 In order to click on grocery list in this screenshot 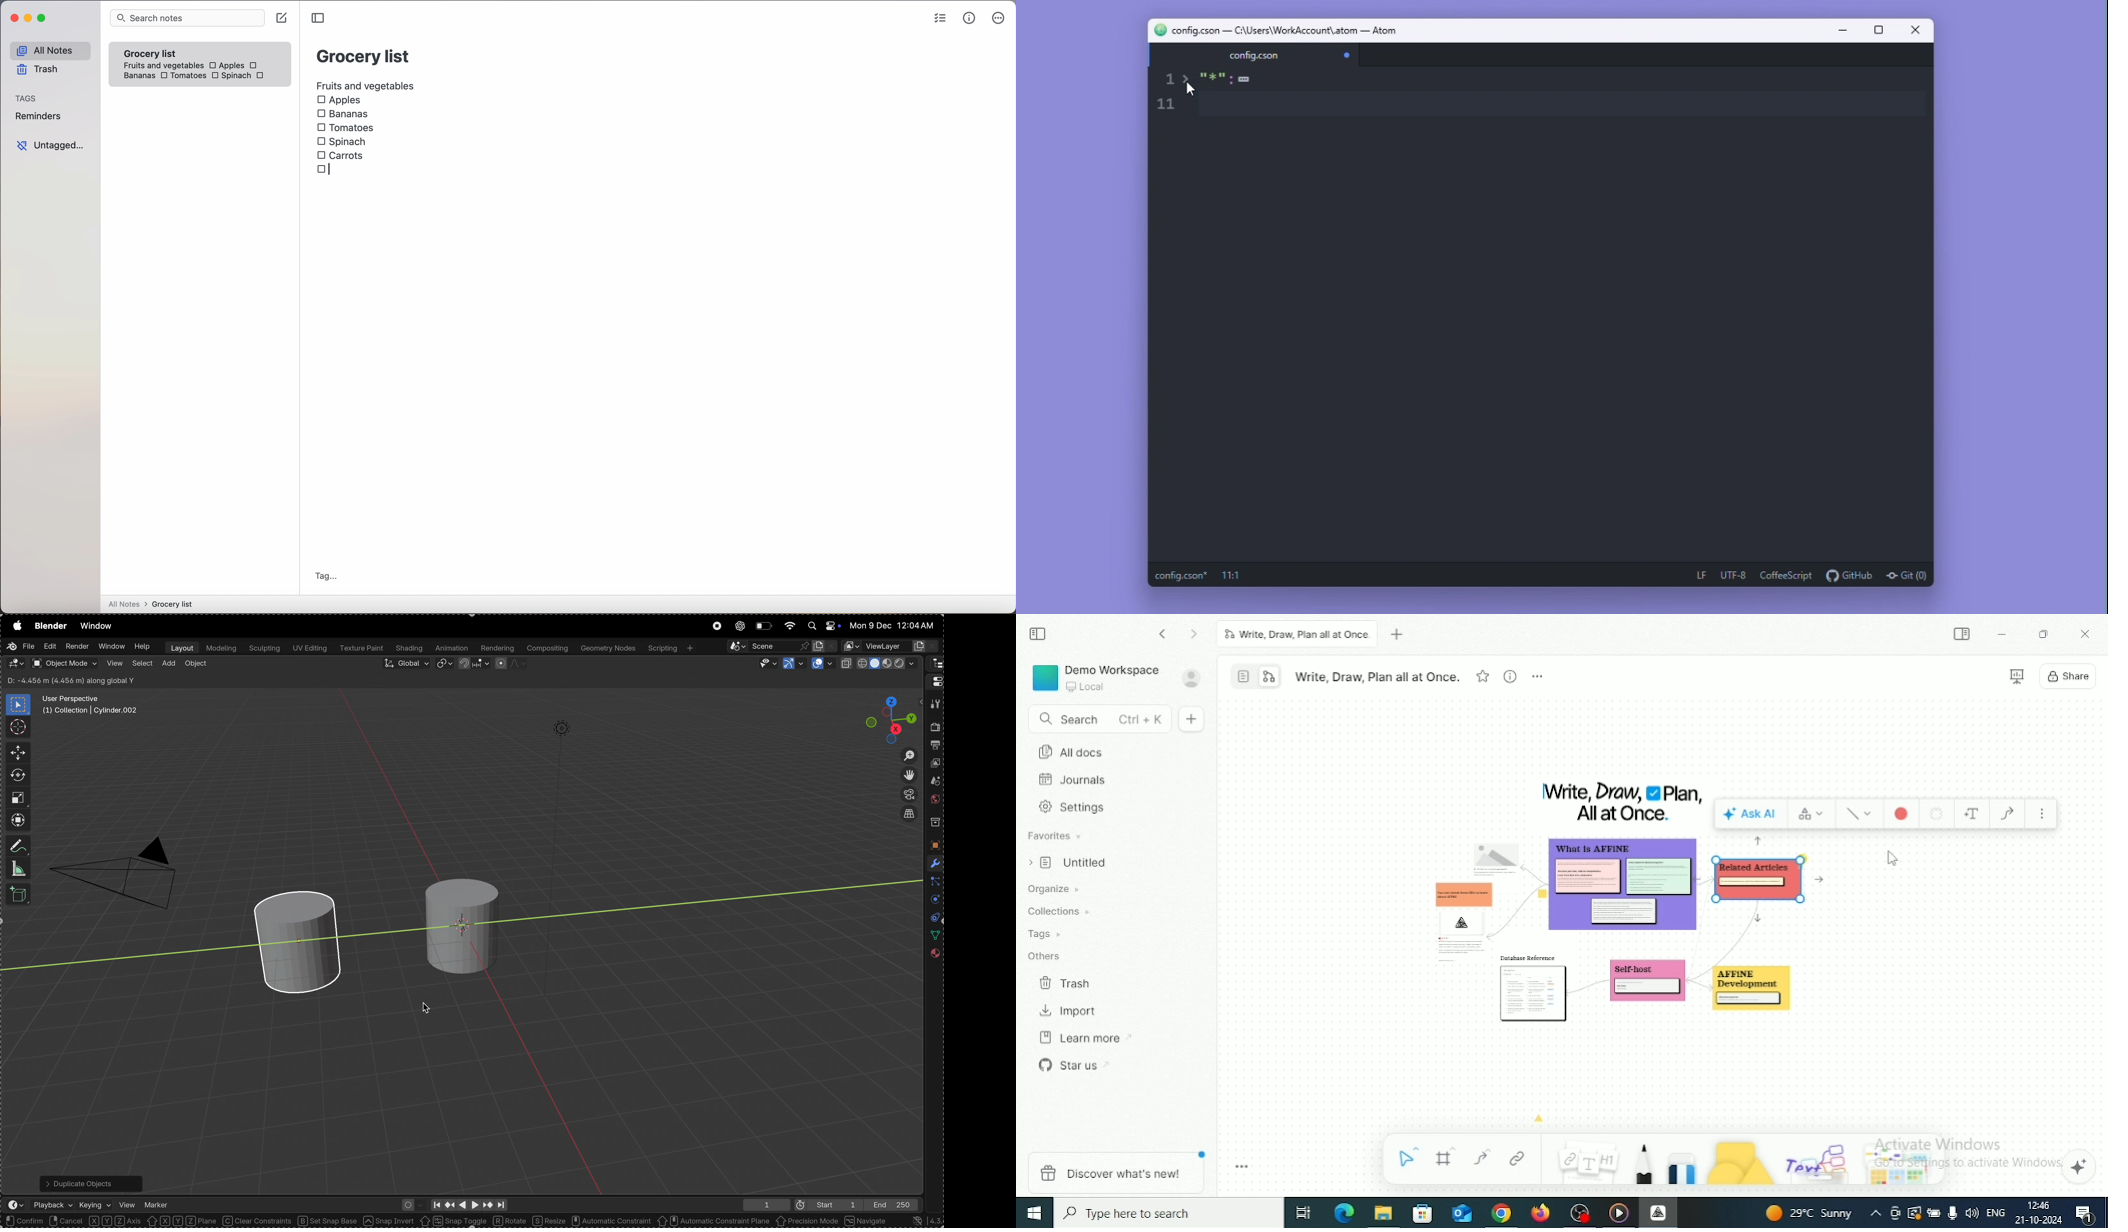, I will do `click(364, 55)`.